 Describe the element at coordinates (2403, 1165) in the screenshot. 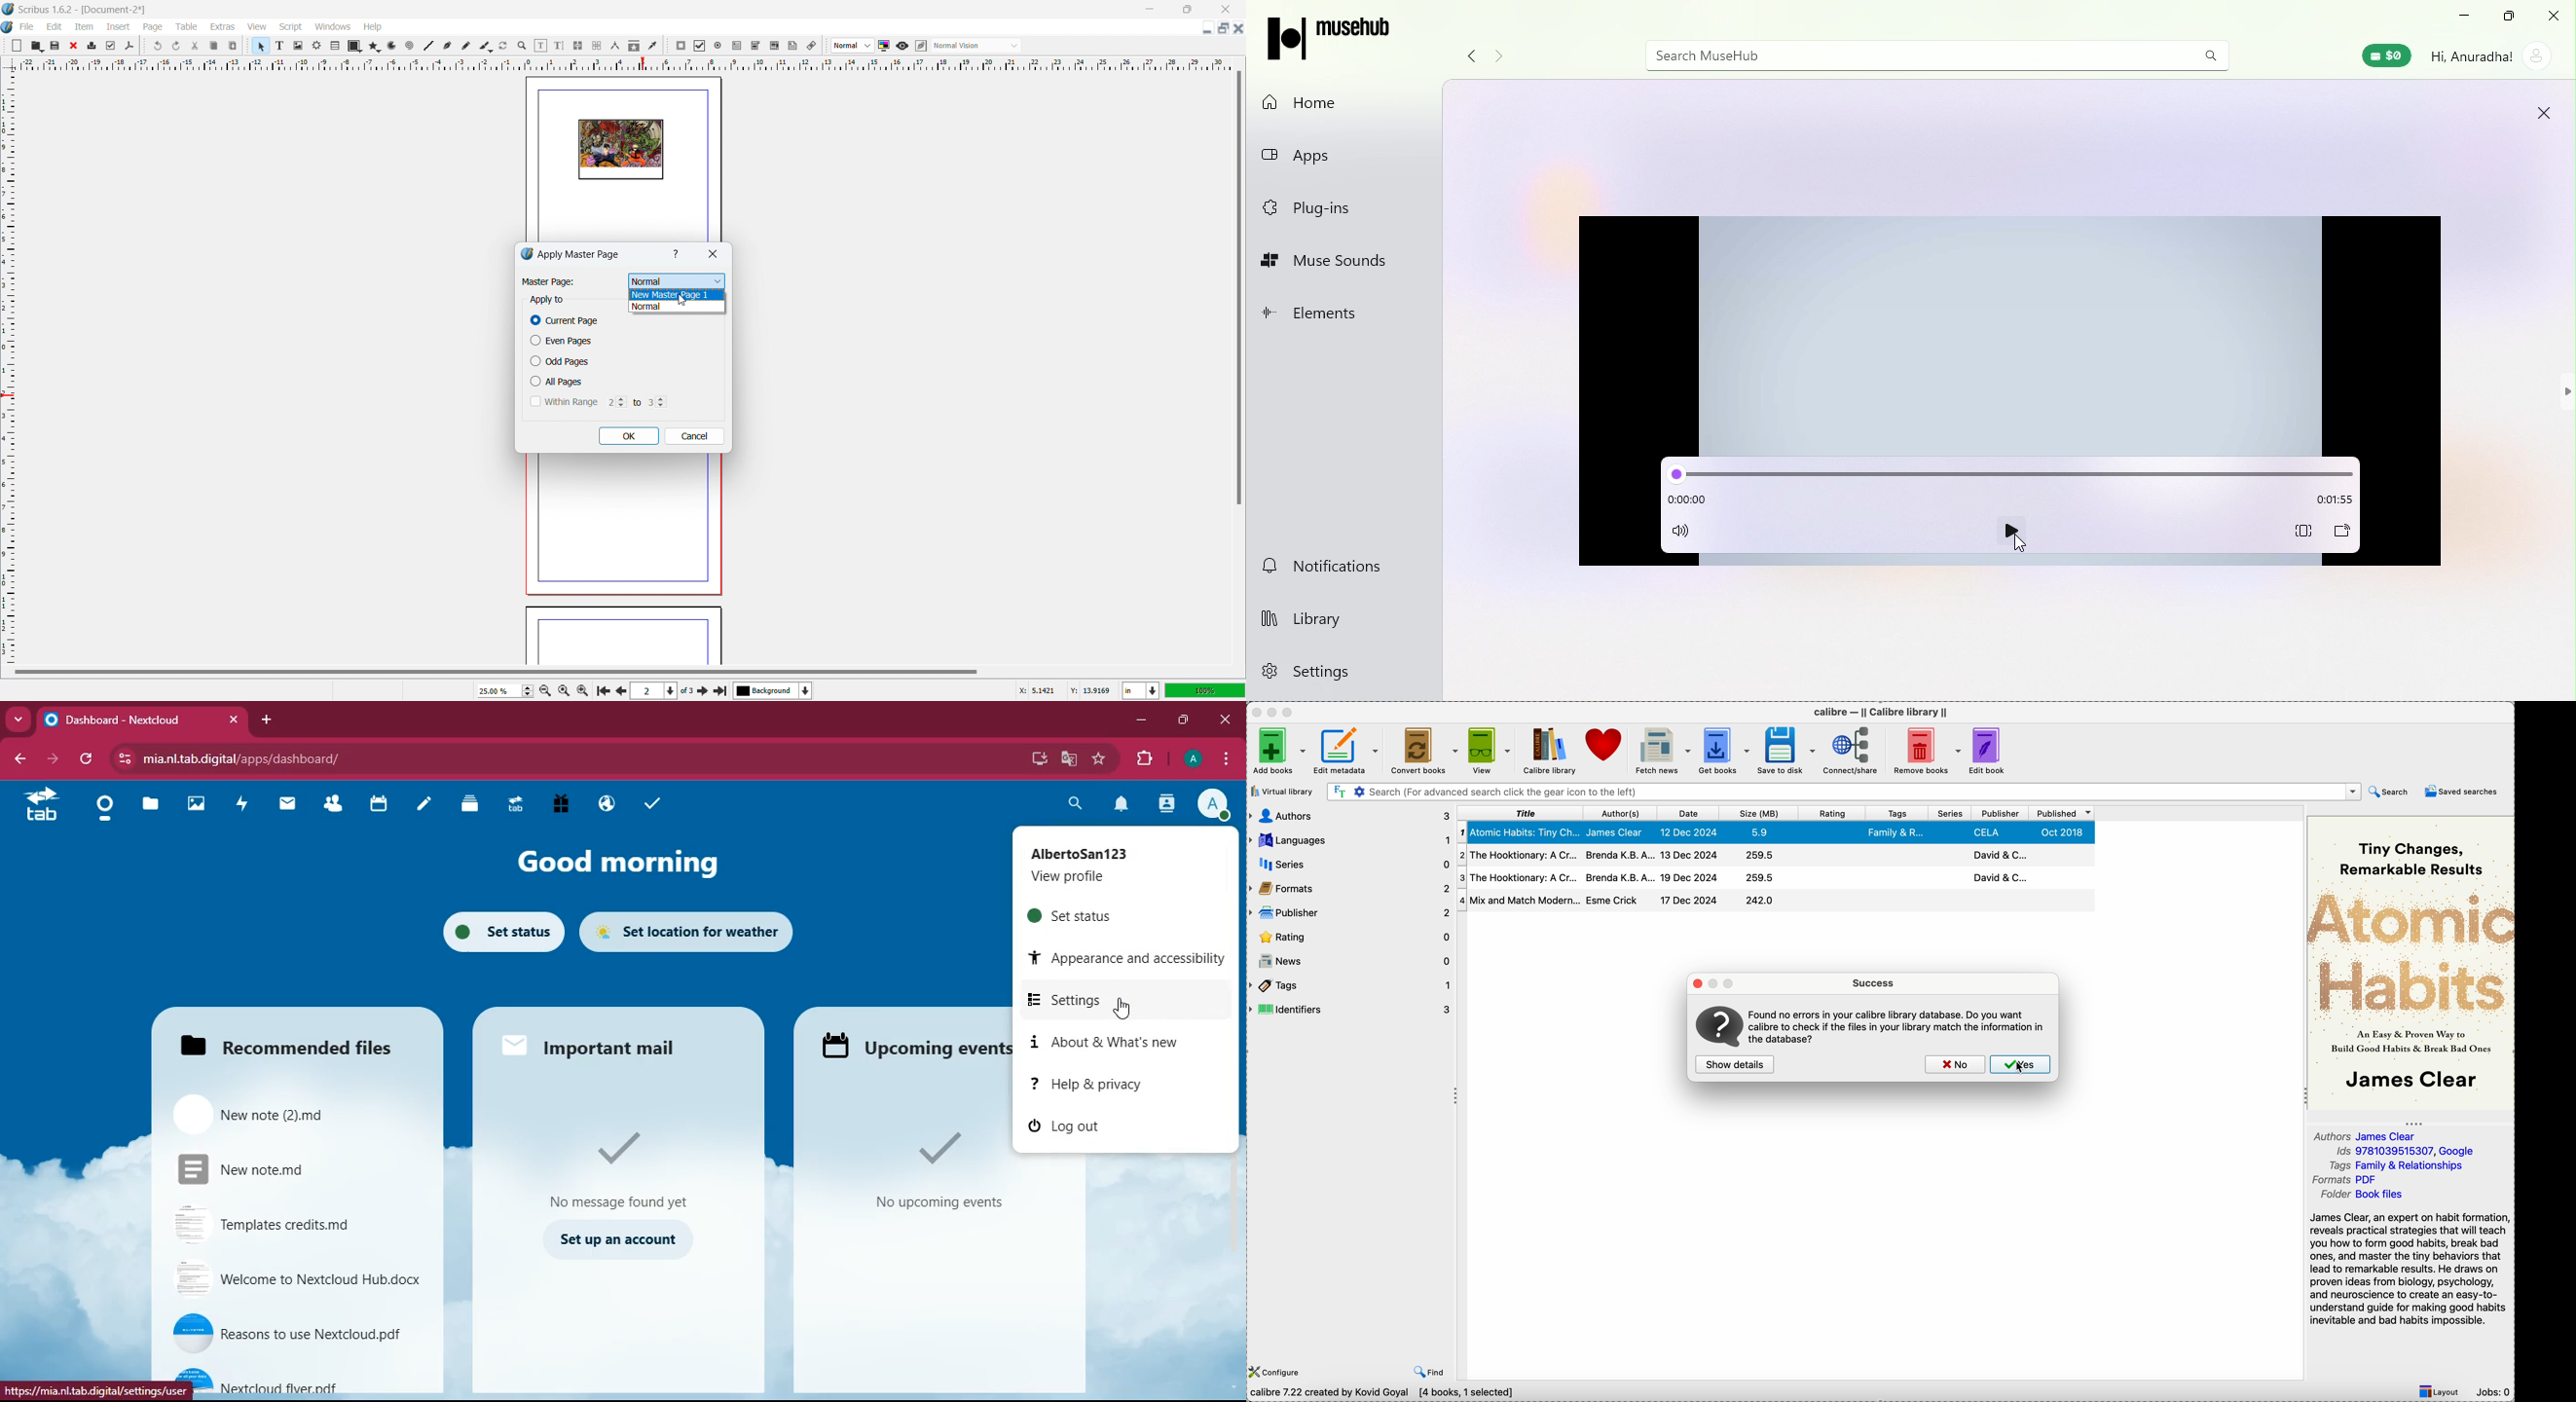

I see `tags` at that location.